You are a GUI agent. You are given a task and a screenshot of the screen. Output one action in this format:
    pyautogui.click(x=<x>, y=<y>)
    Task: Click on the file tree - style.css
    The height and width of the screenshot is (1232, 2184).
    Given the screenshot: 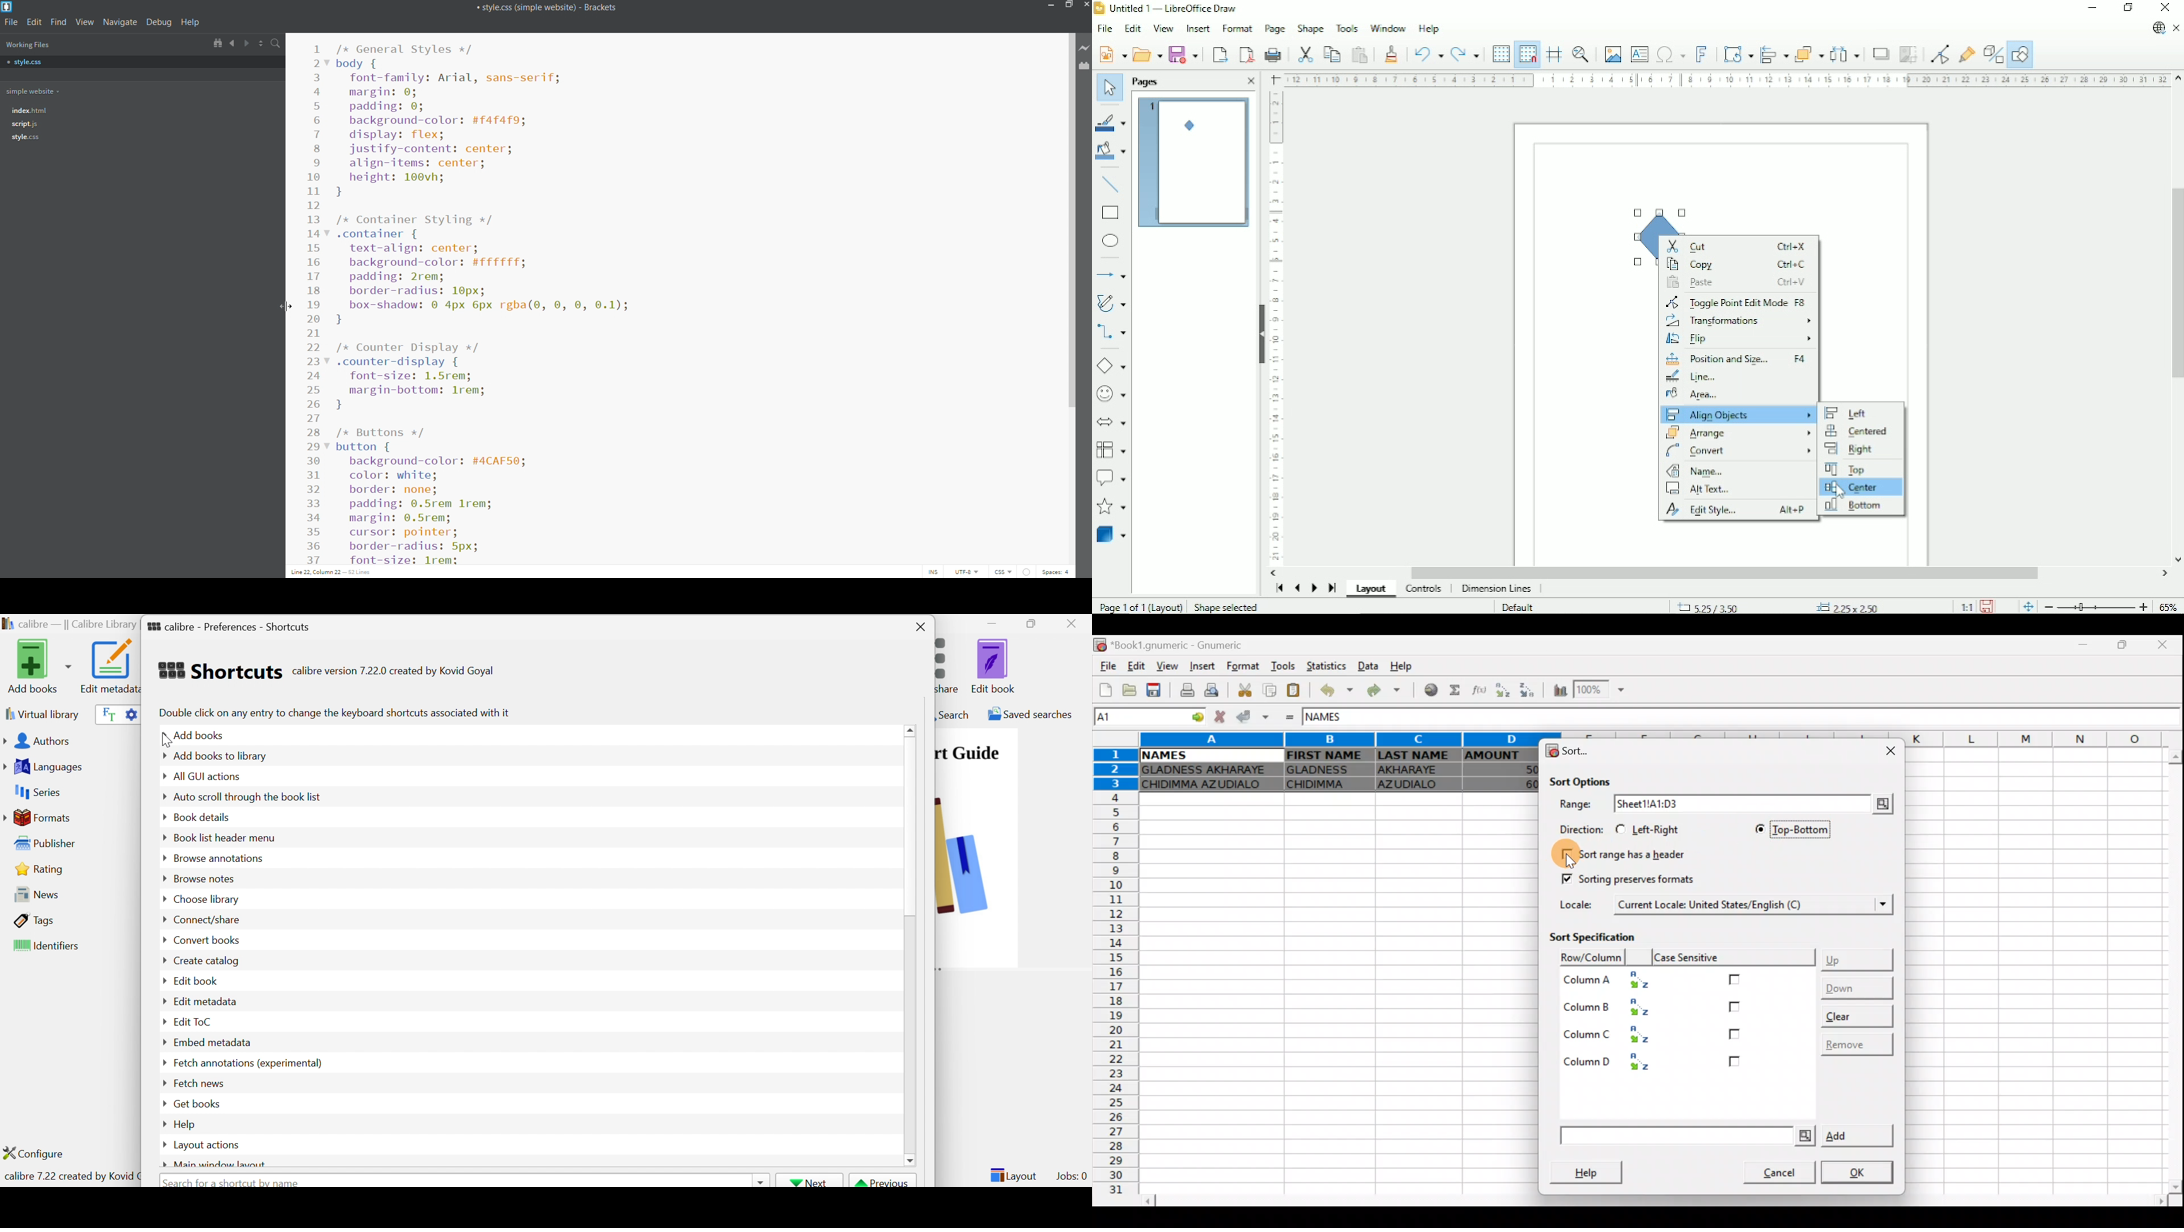 What is the action you would take?
    pyautogui.click(x=26, y=138)
    